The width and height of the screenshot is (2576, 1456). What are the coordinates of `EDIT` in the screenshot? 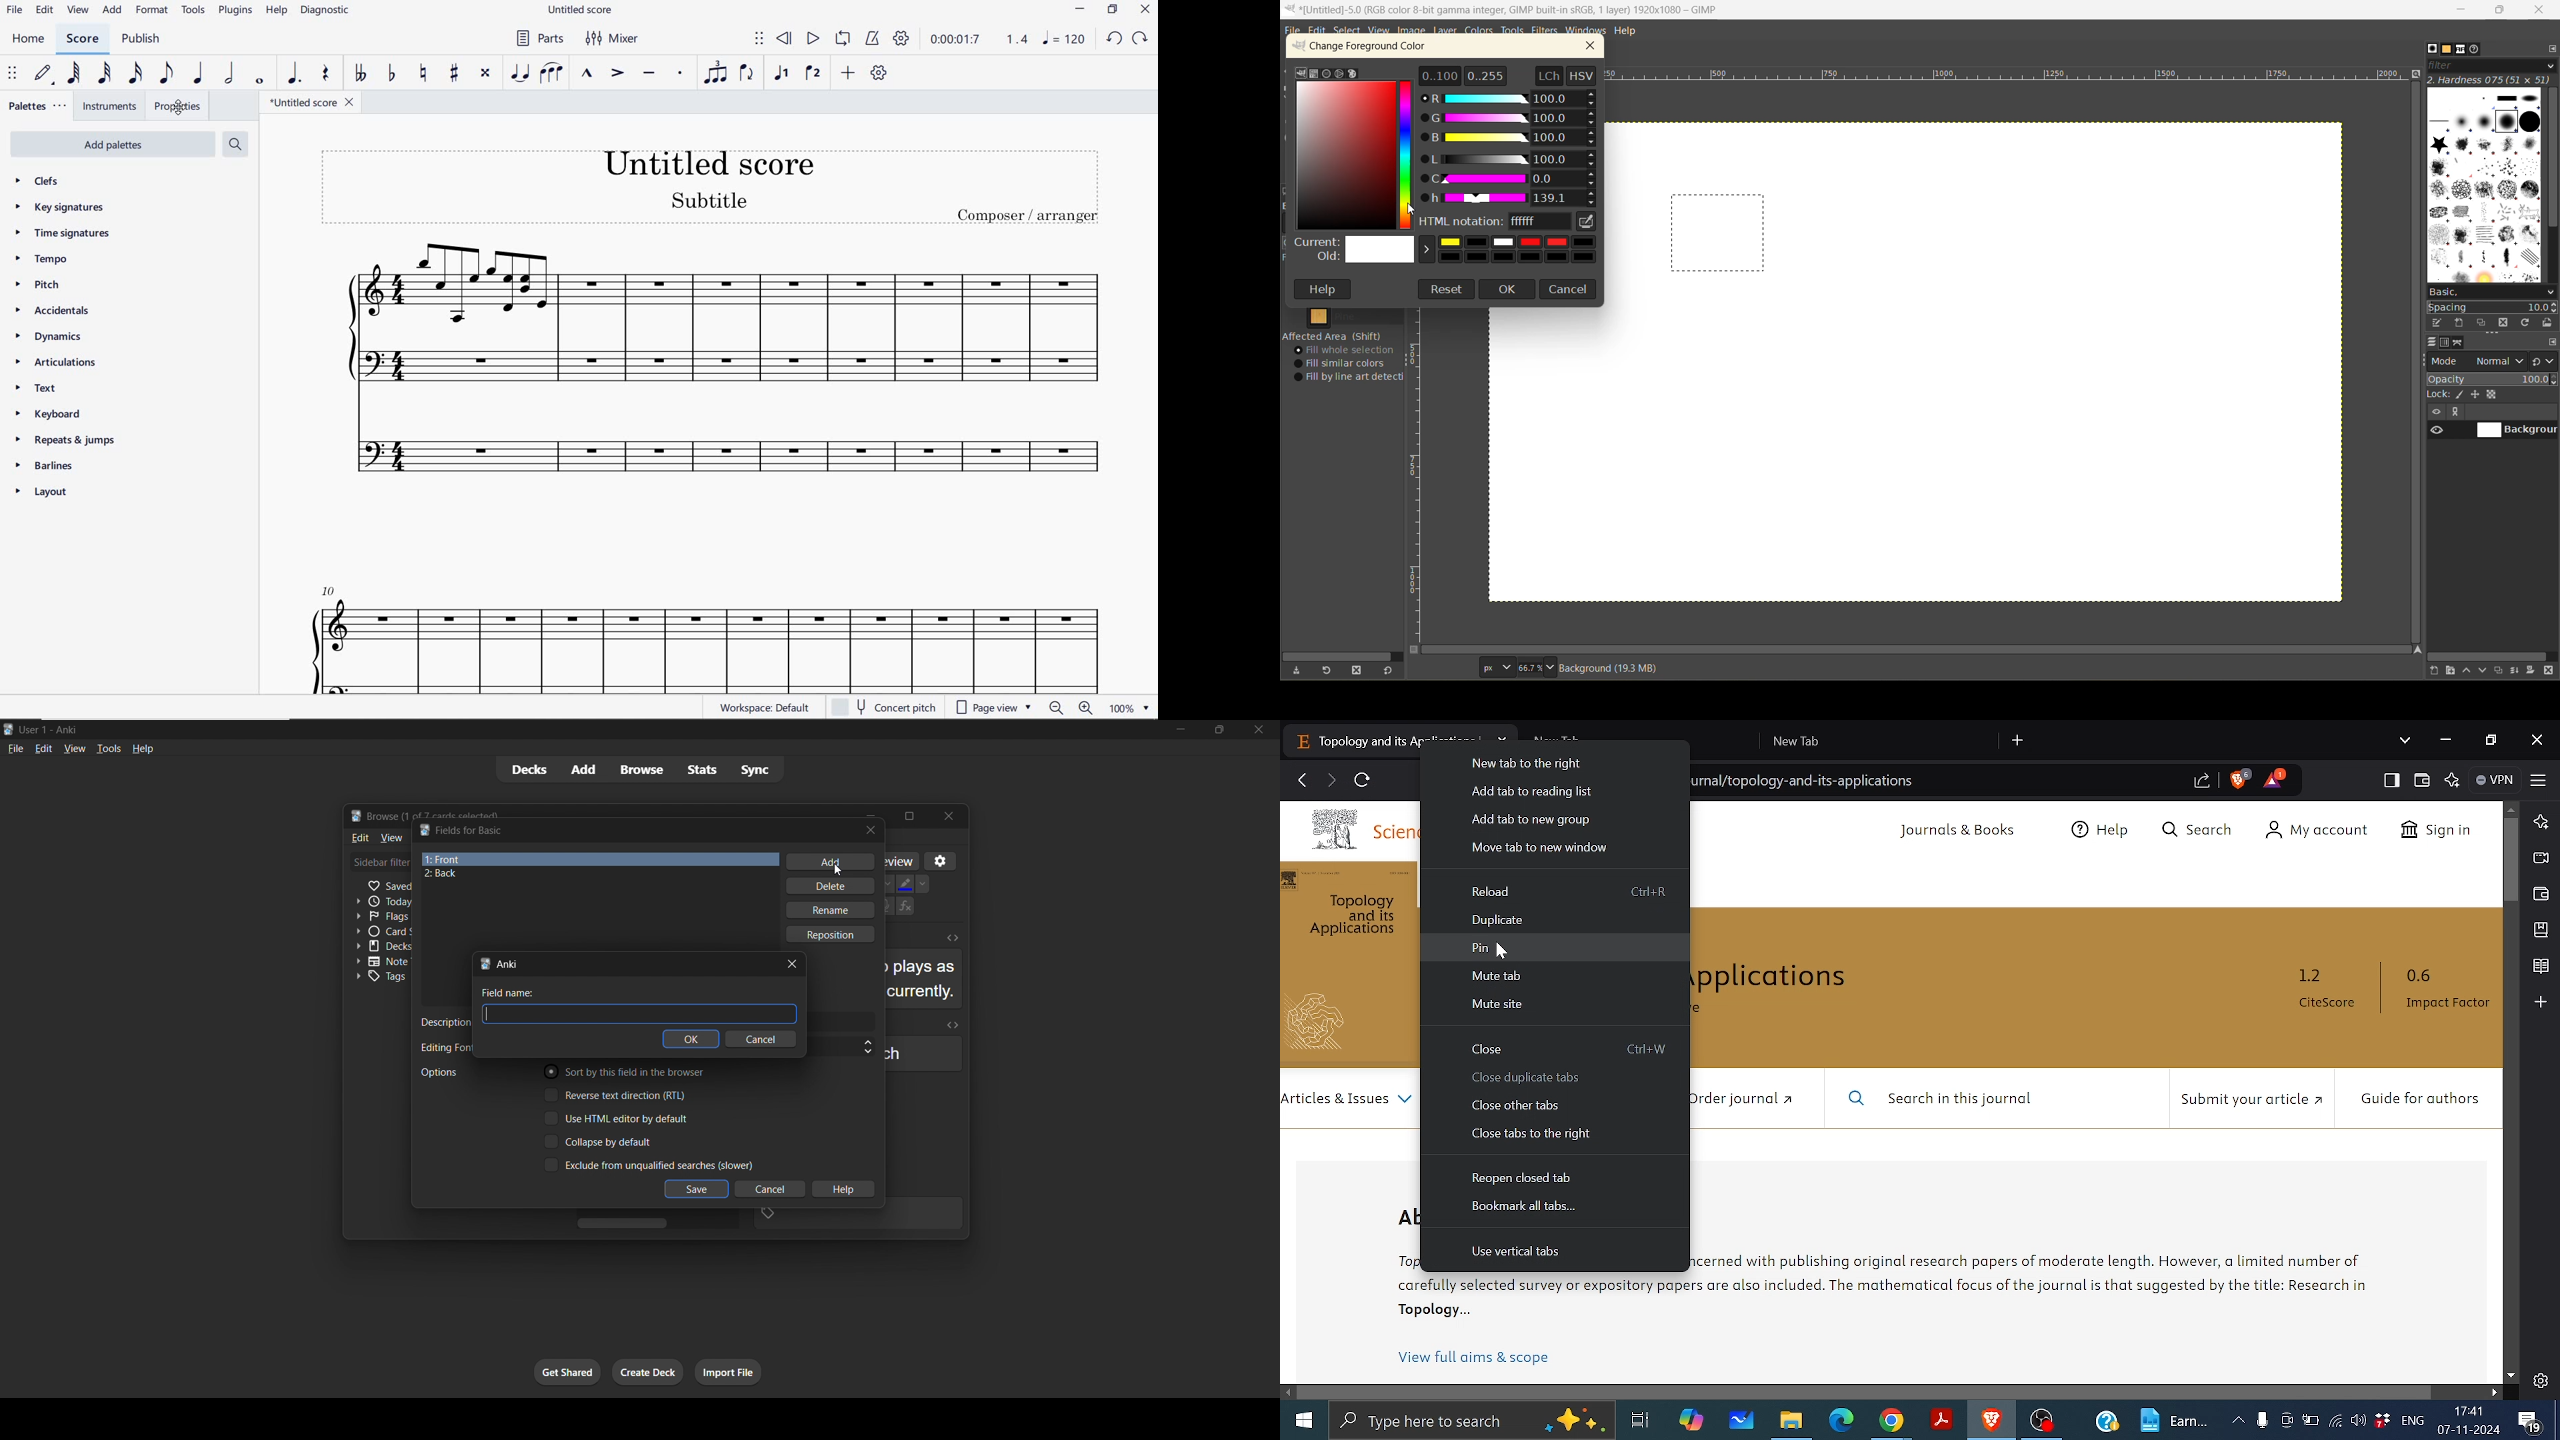 It's located at (45, 11).